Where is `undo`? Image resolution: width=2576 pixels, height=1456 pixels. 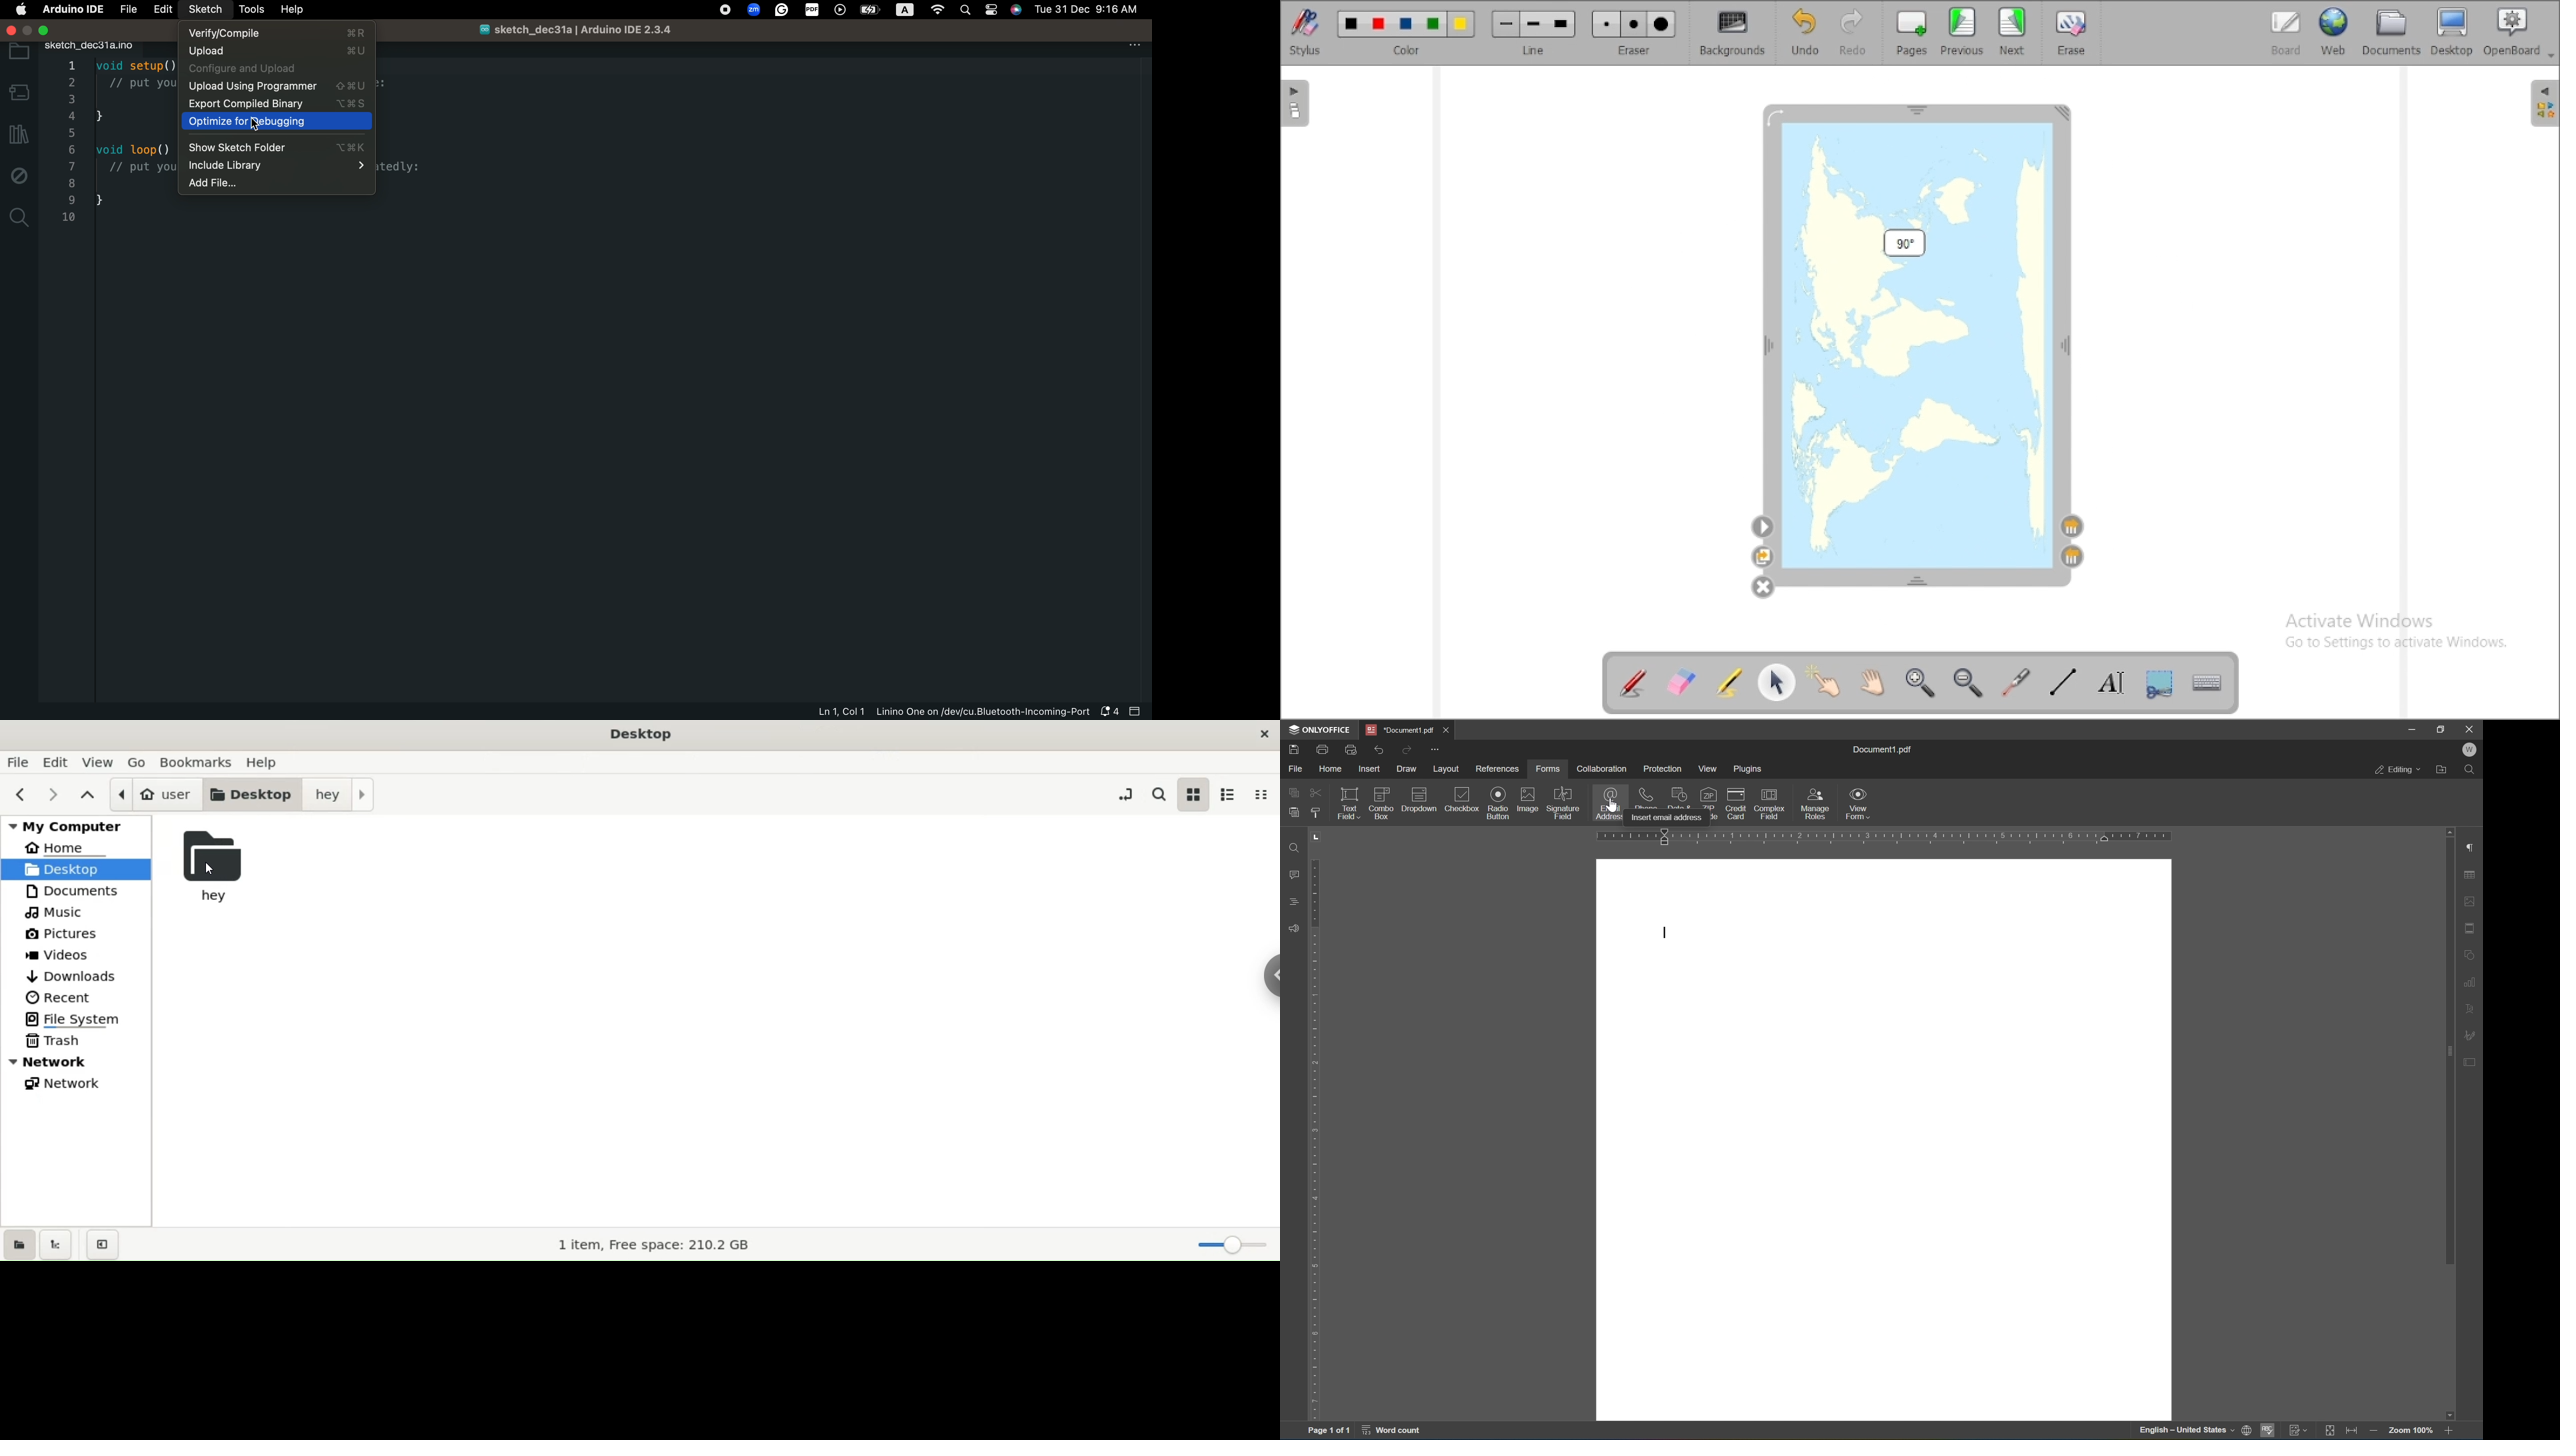
undo is located at coordinates (1379, 750).